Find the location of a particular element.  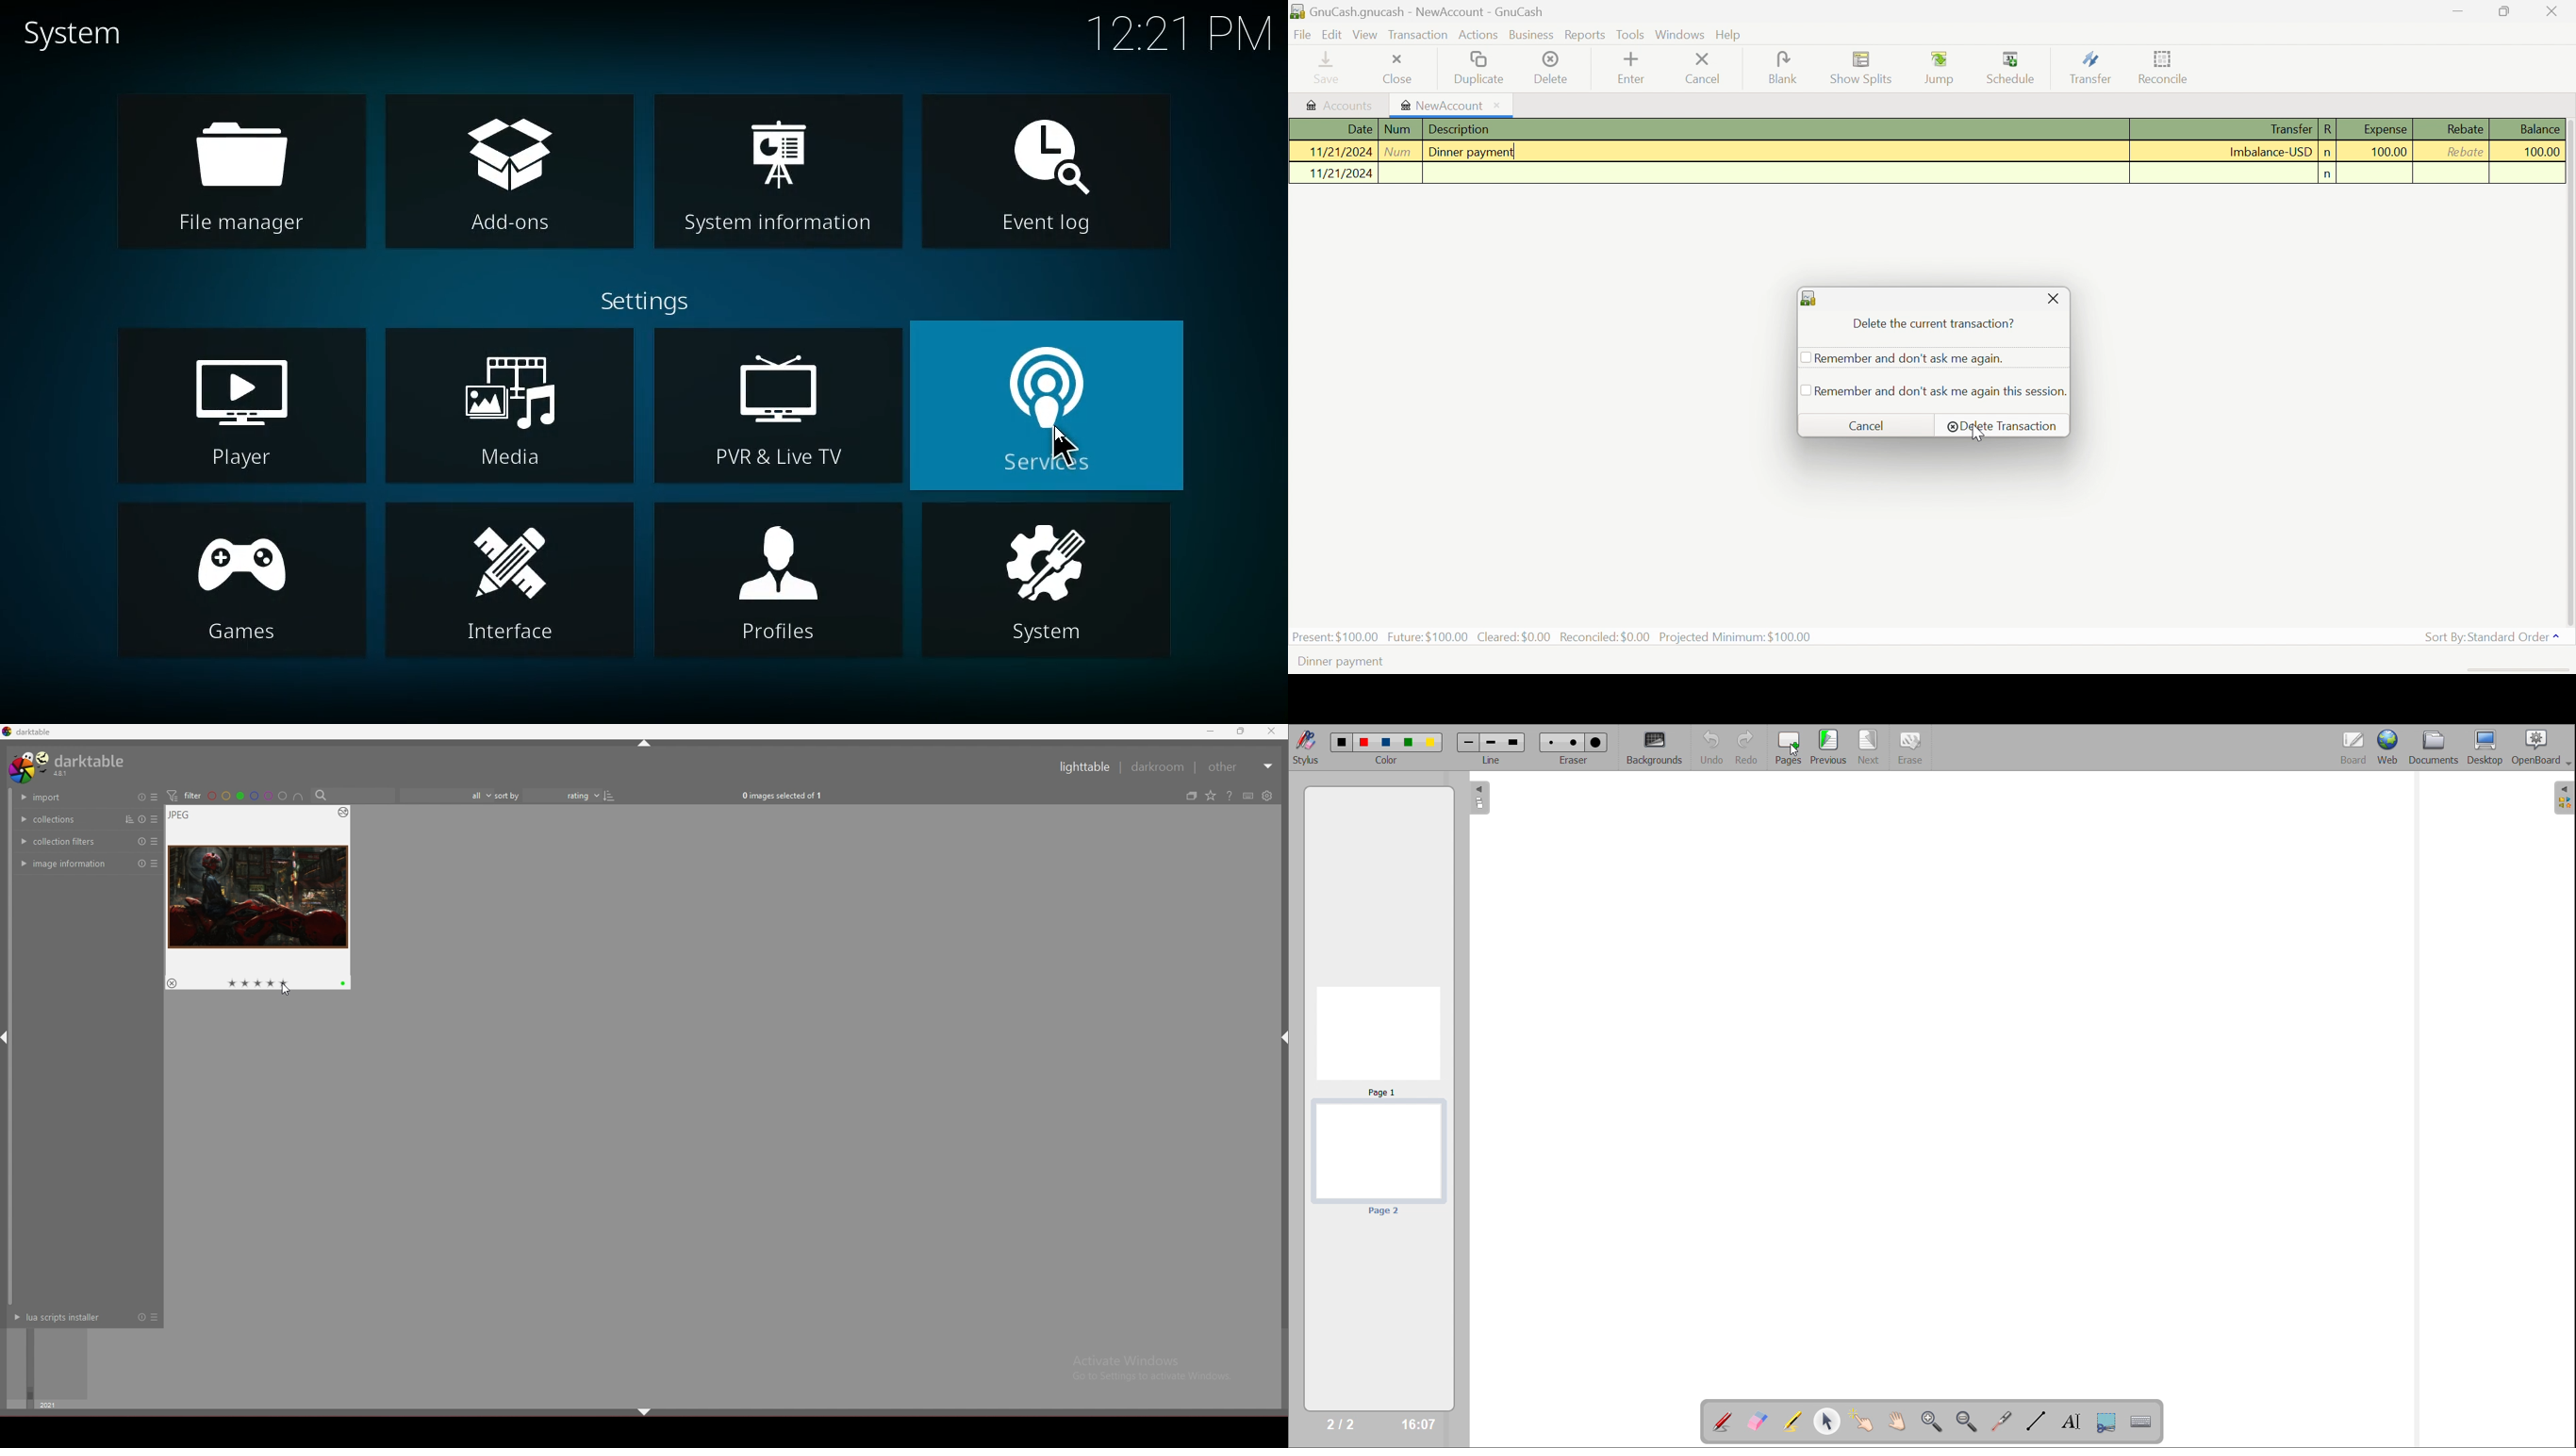

darktable is located at coordinates (29, 732).